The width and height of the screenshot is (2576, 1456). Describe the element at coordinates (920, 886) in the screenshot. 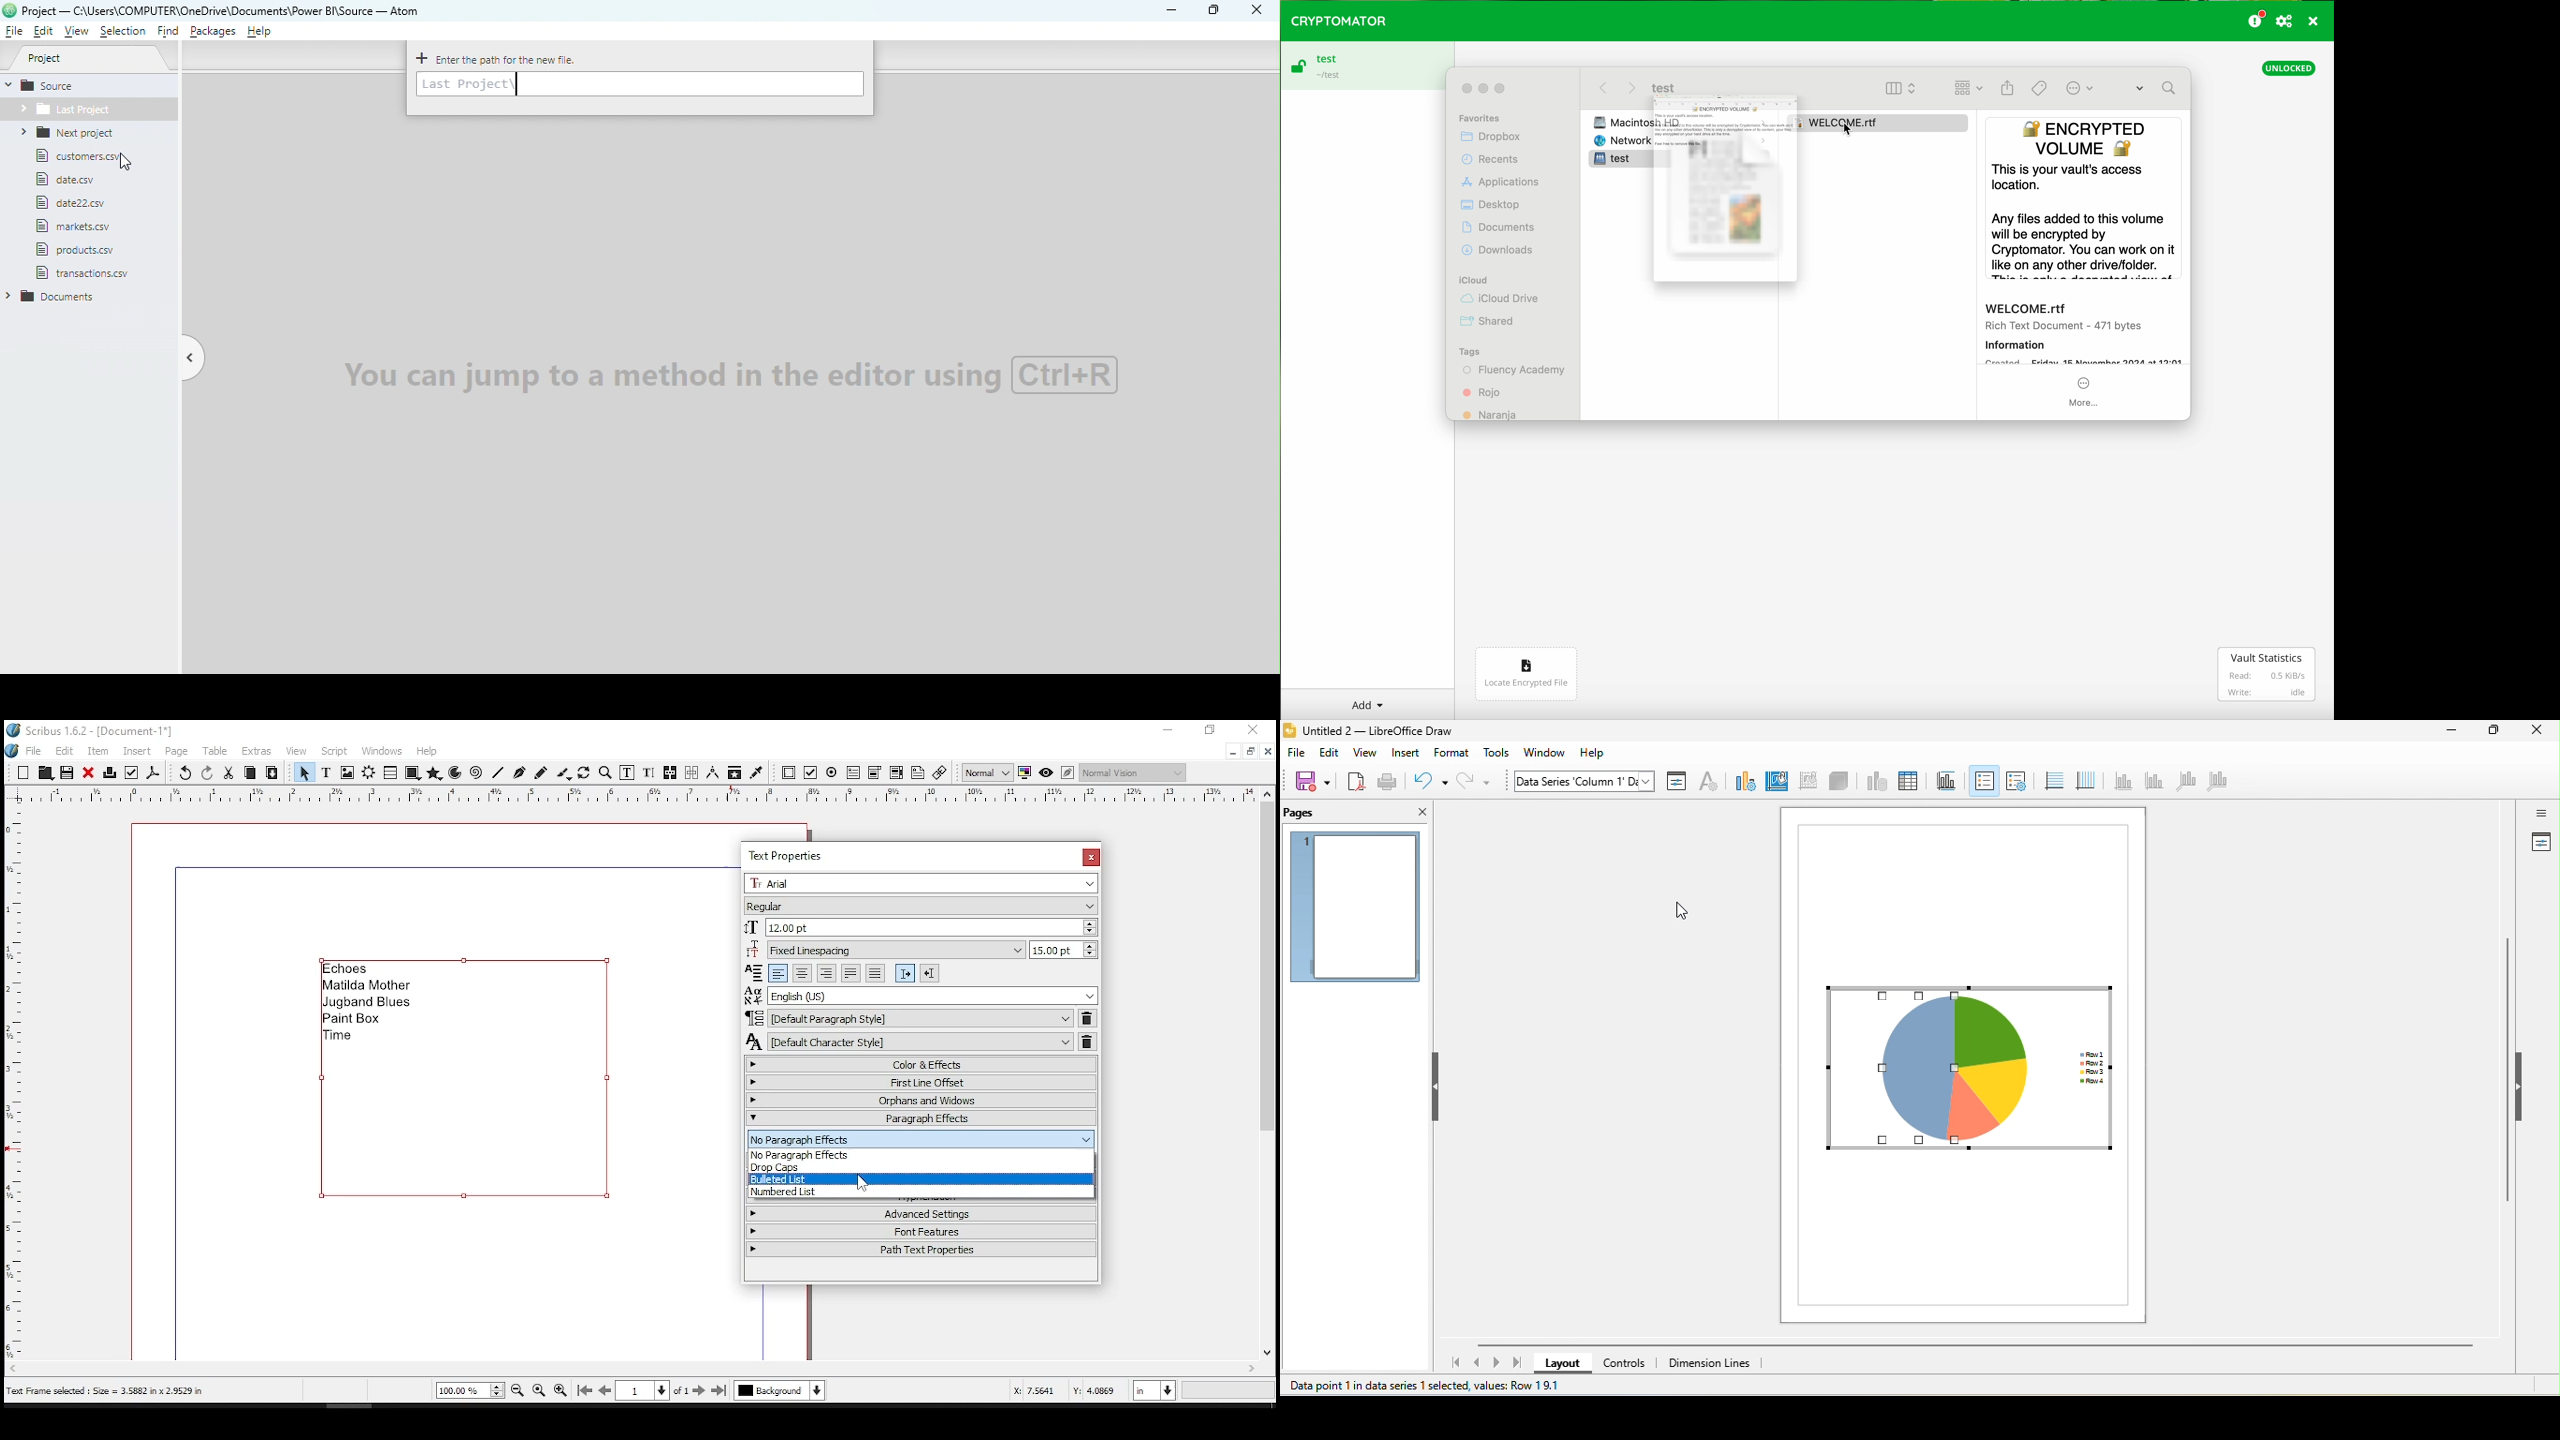

I see `font` at that location.